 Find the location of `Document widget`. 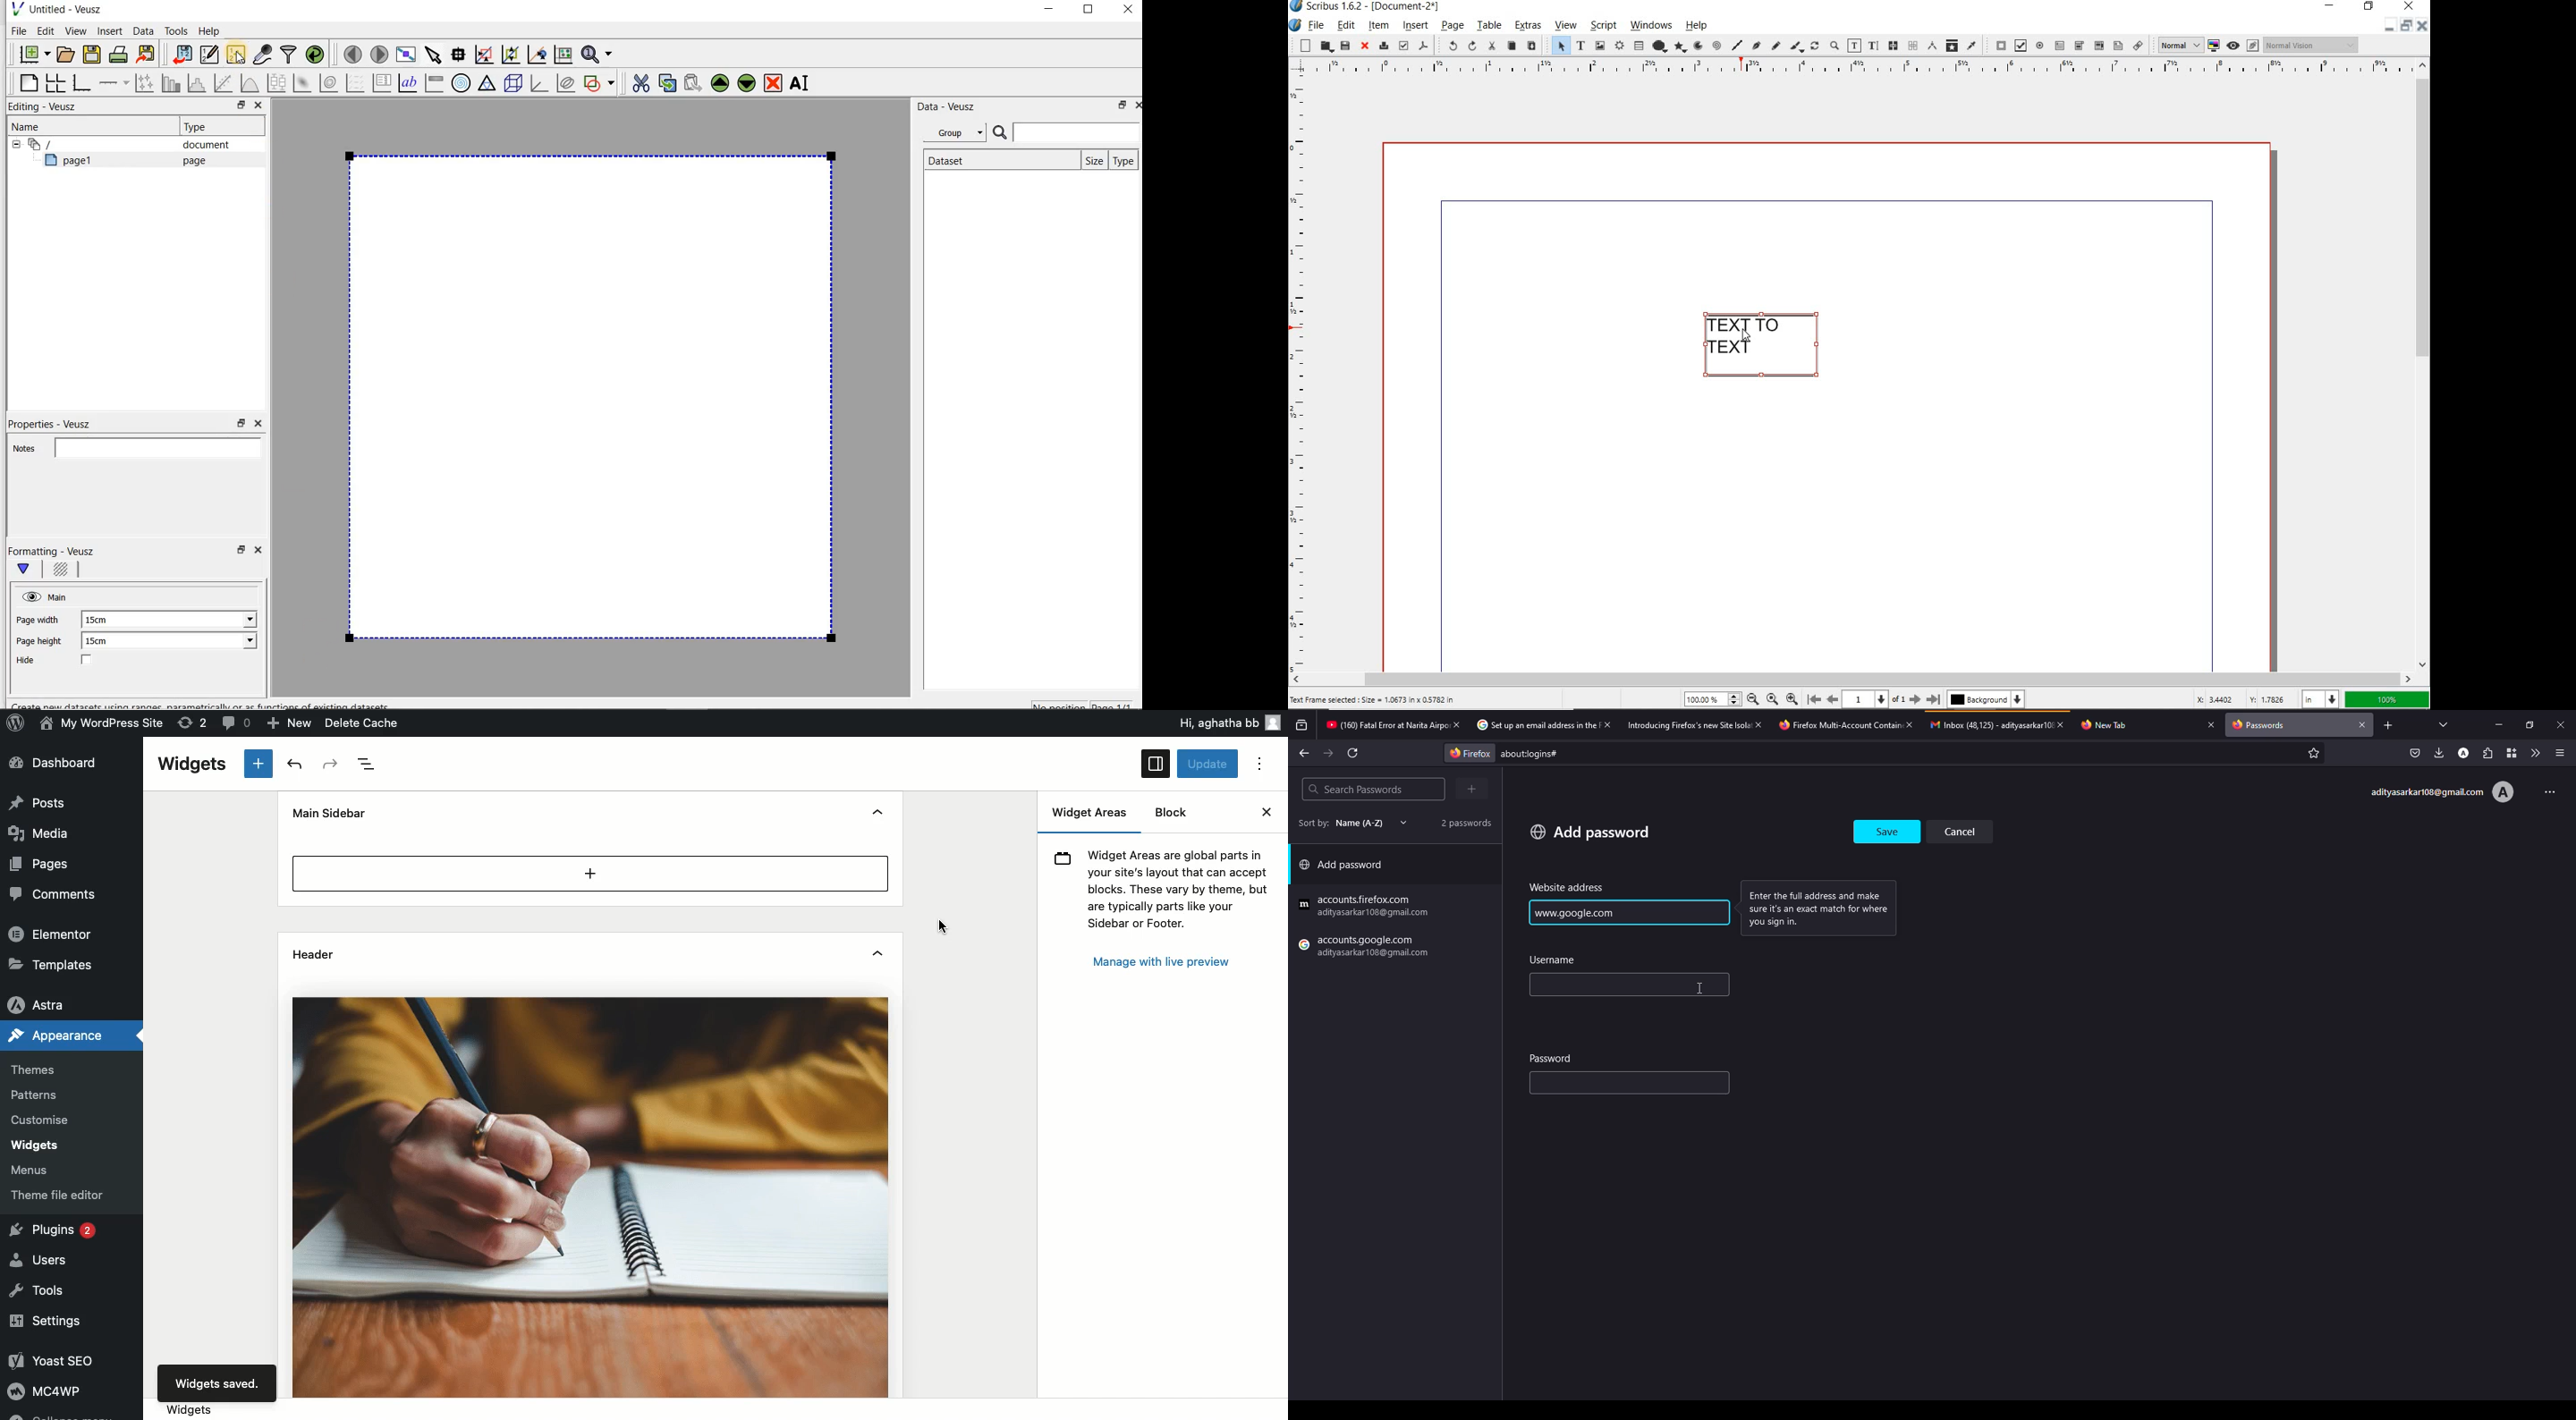

Document widget is located at coordinates (64, 144).